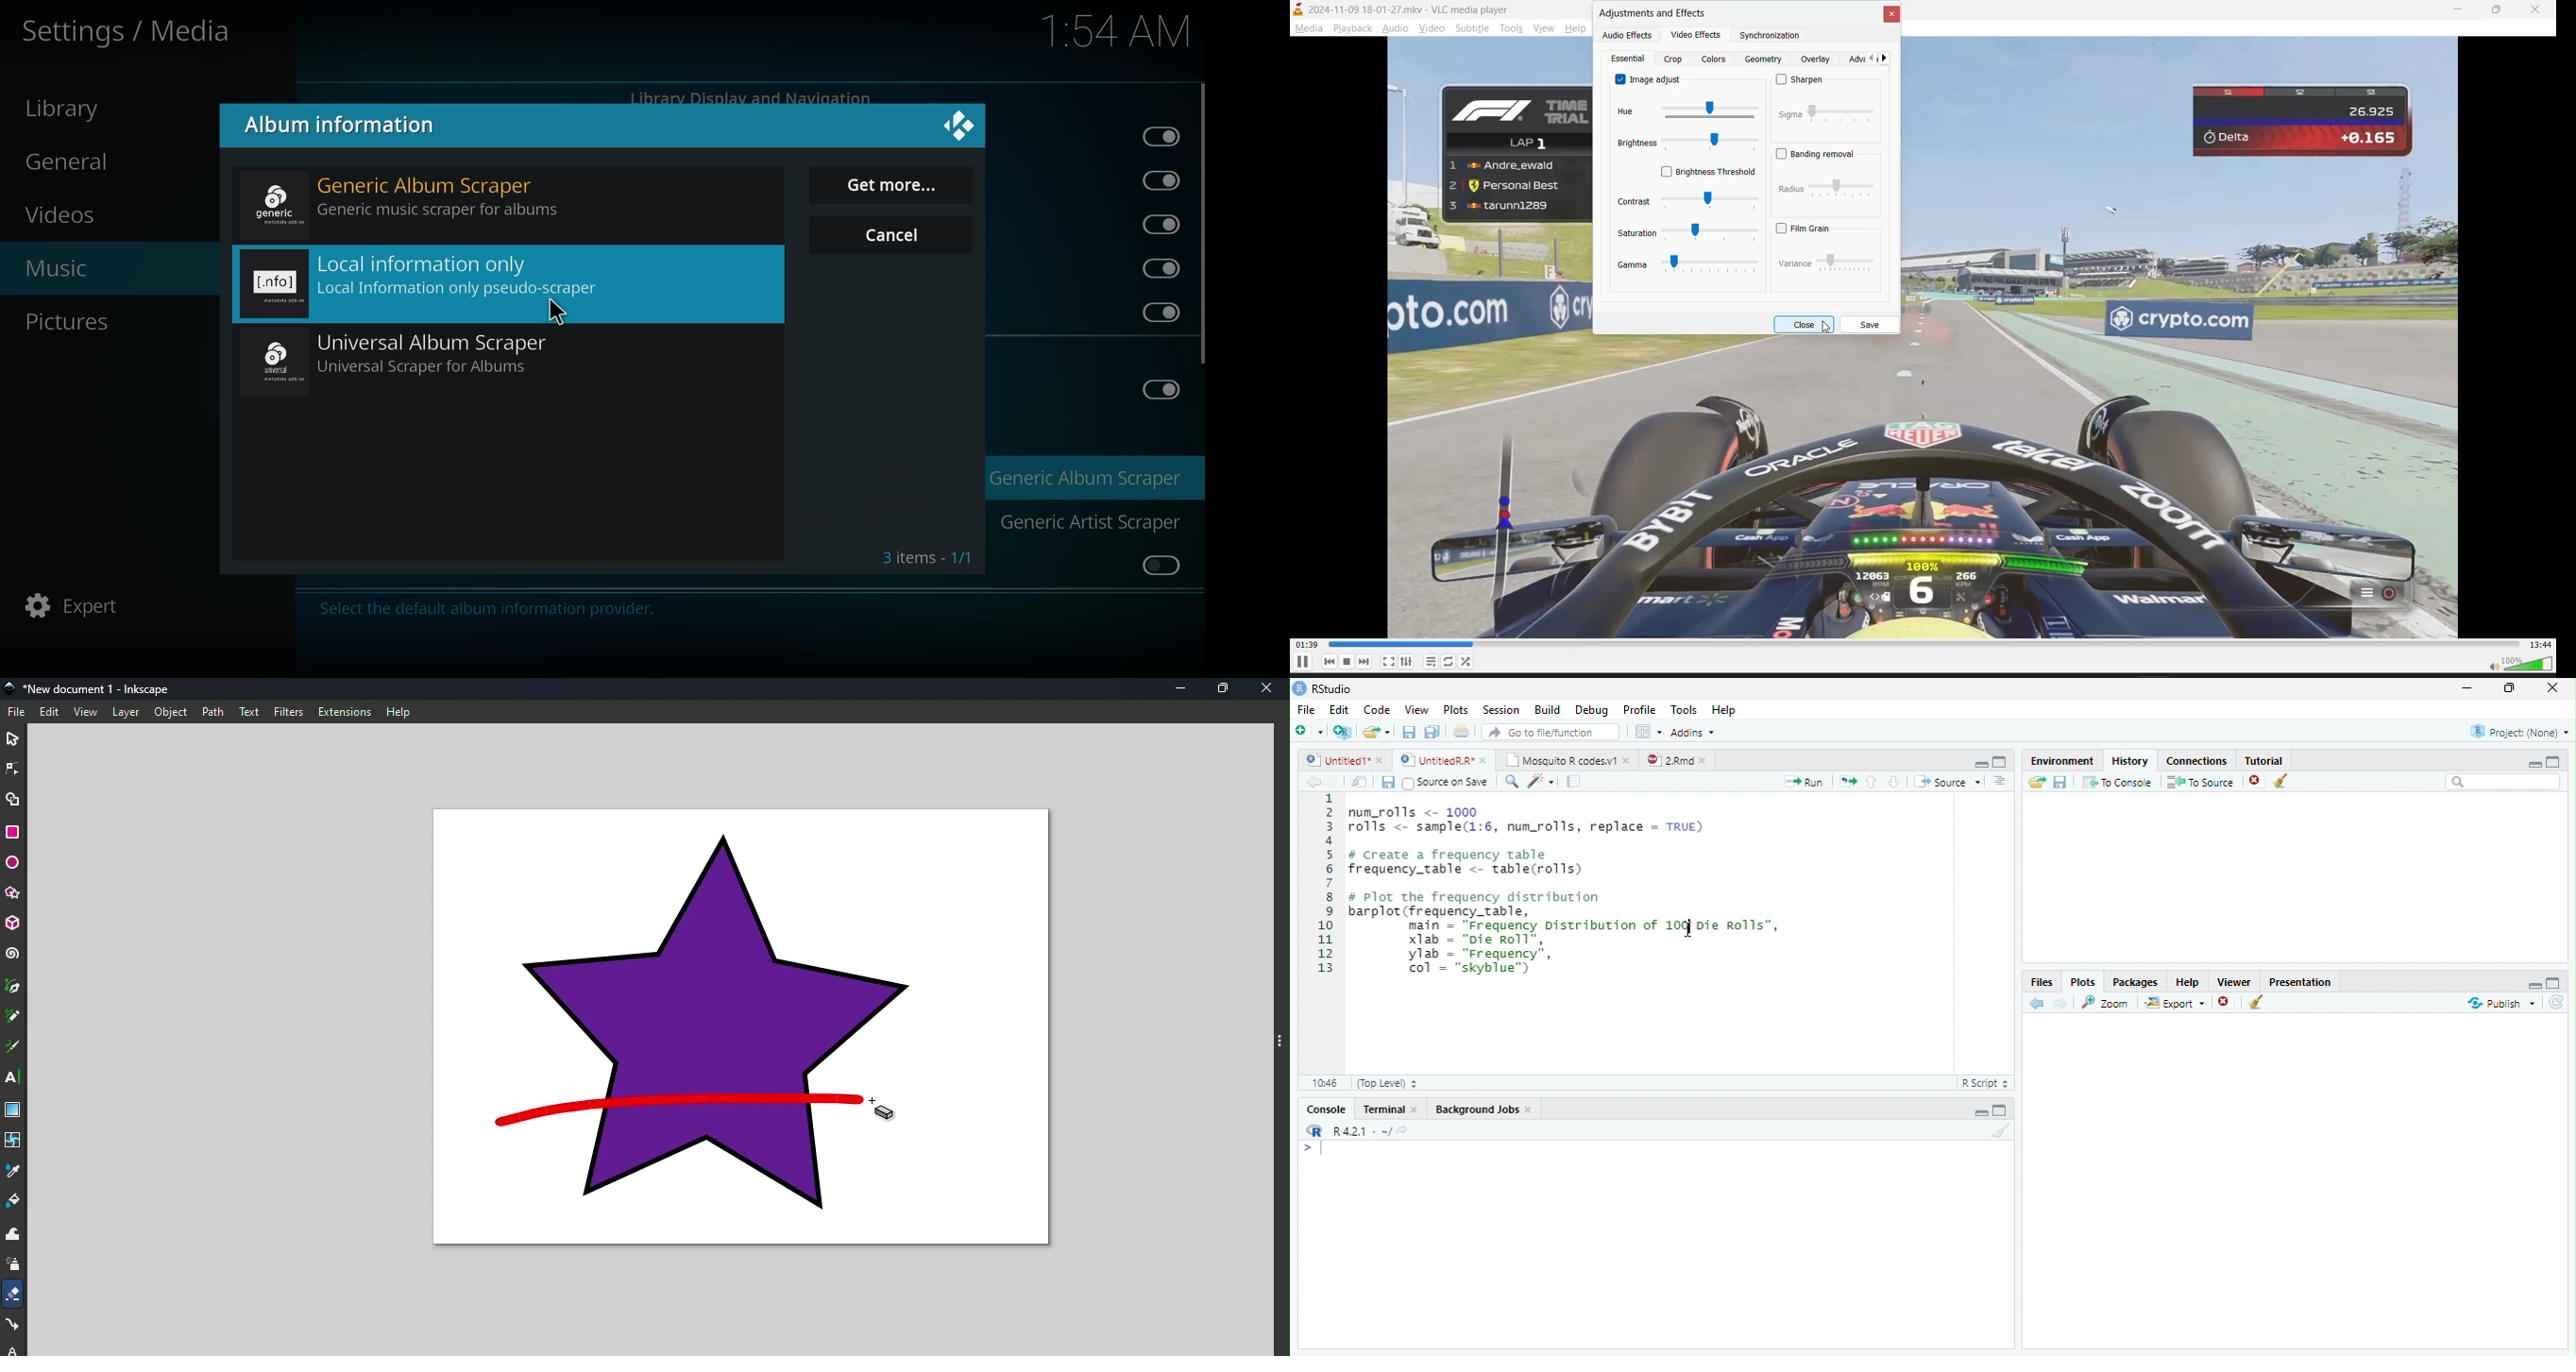 This screenshot has height=1372, width=2576. I want to click on Clear, so click(2256, 1002).